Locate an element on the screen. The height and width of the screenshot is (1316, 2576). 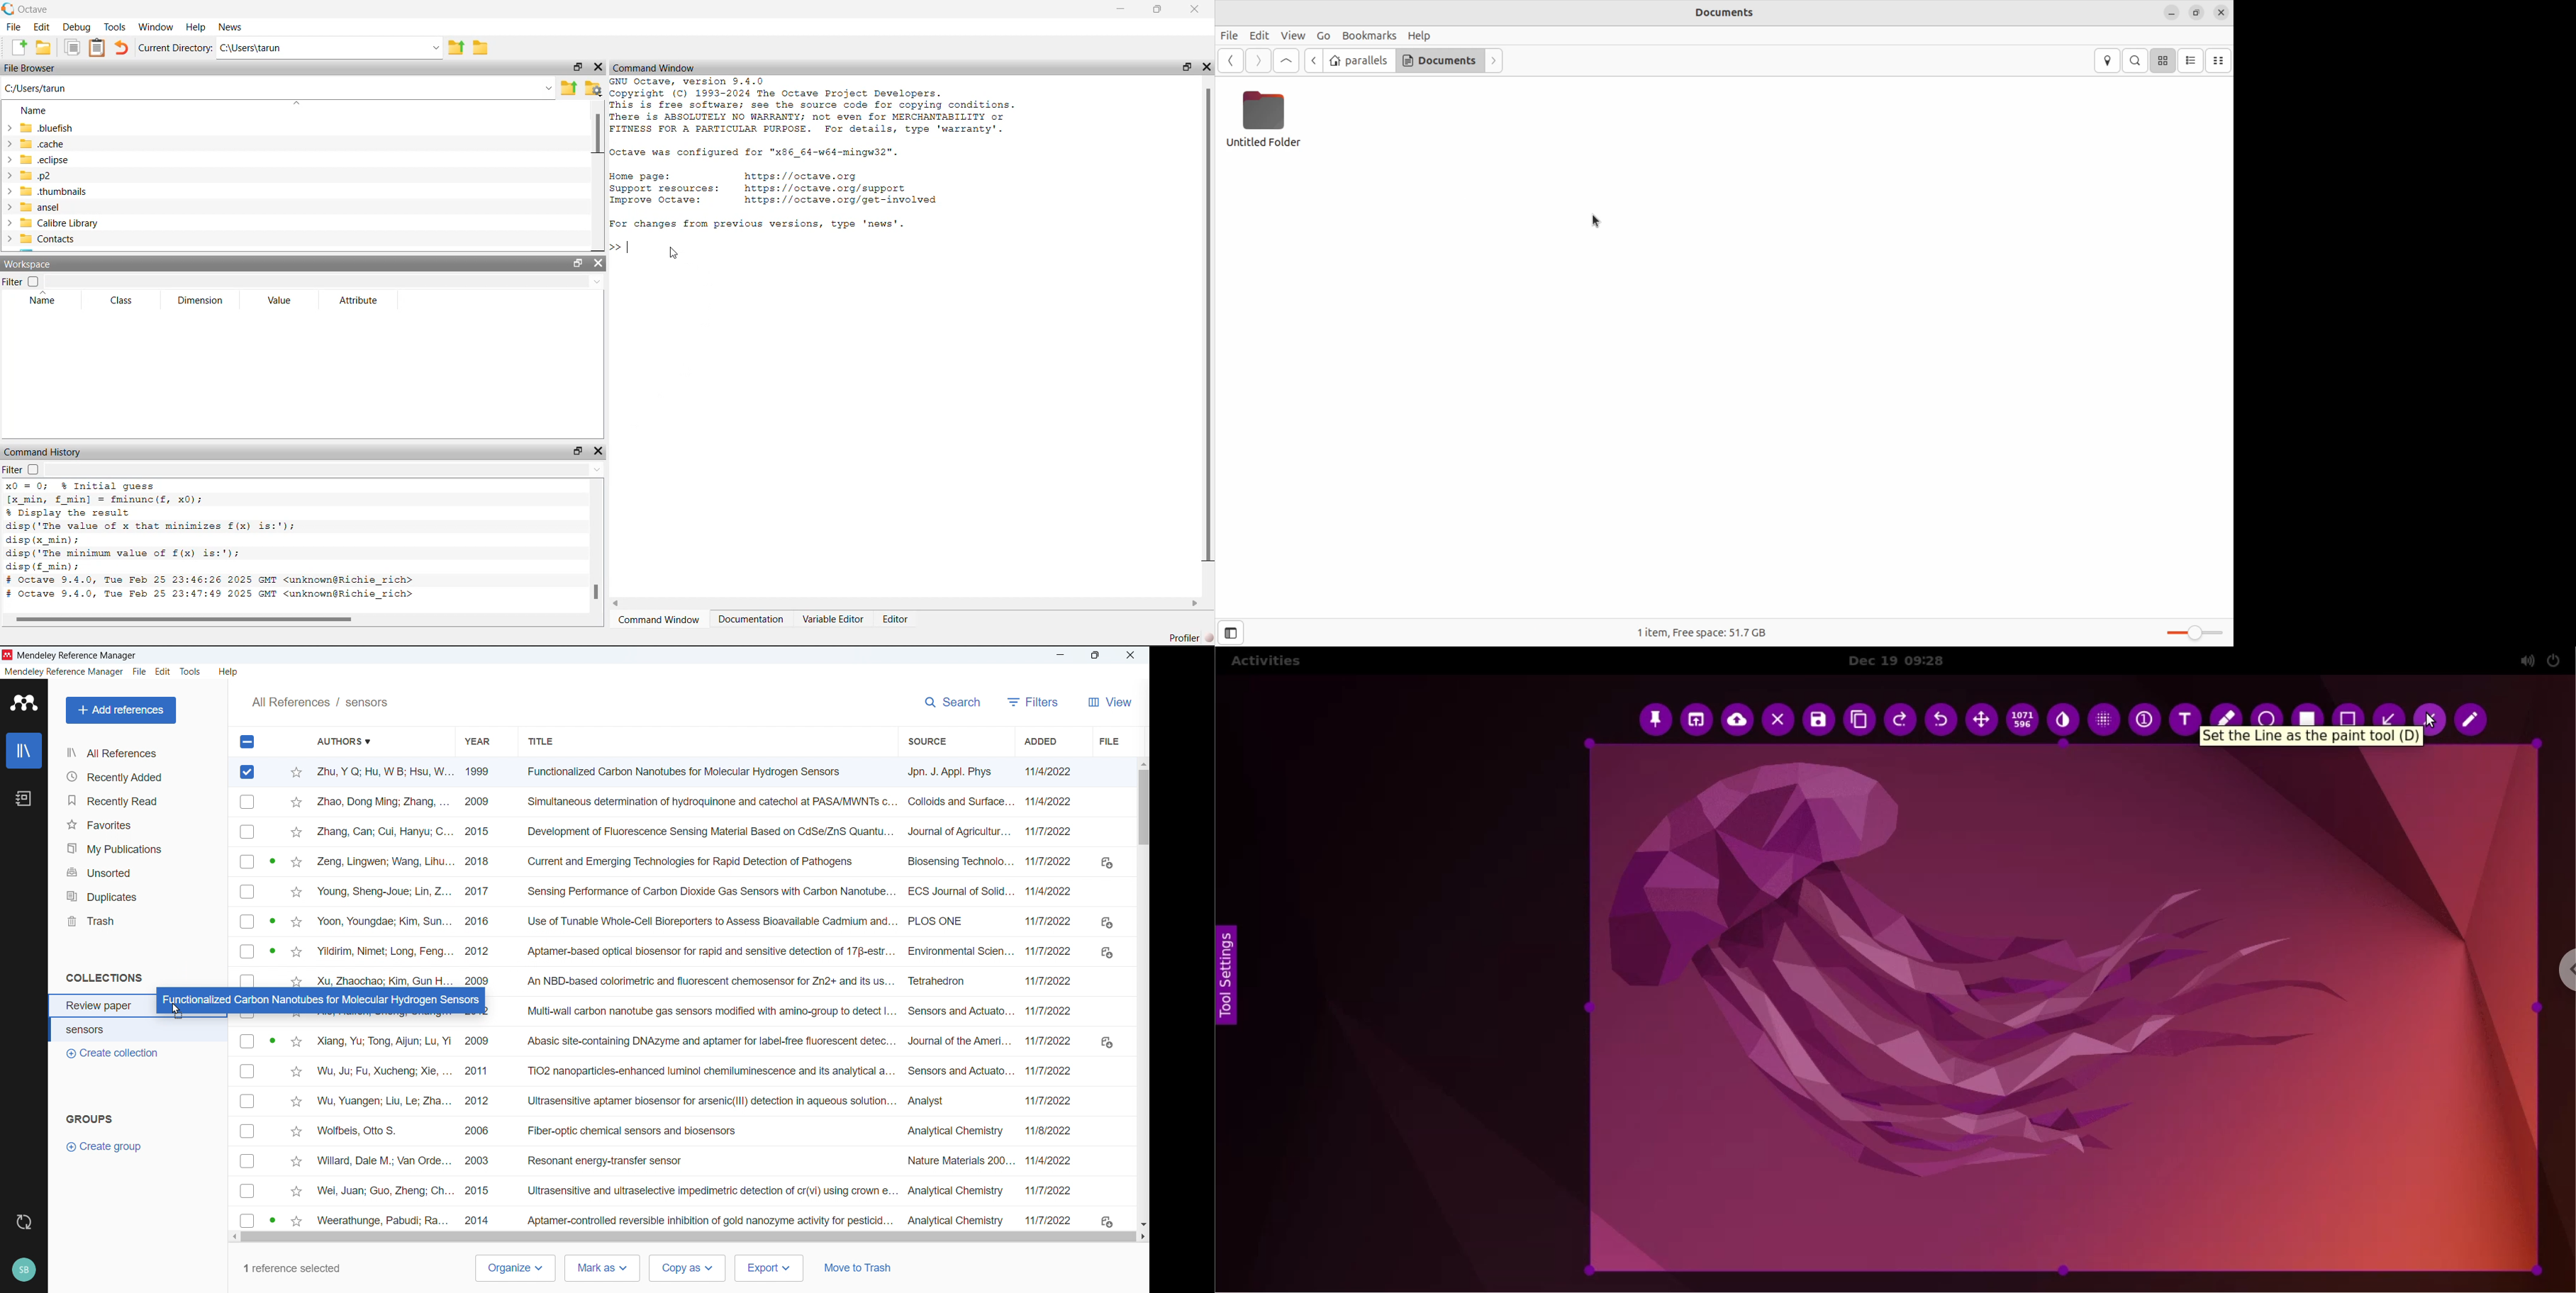
Cursor is located at coordinates (177, 1012).